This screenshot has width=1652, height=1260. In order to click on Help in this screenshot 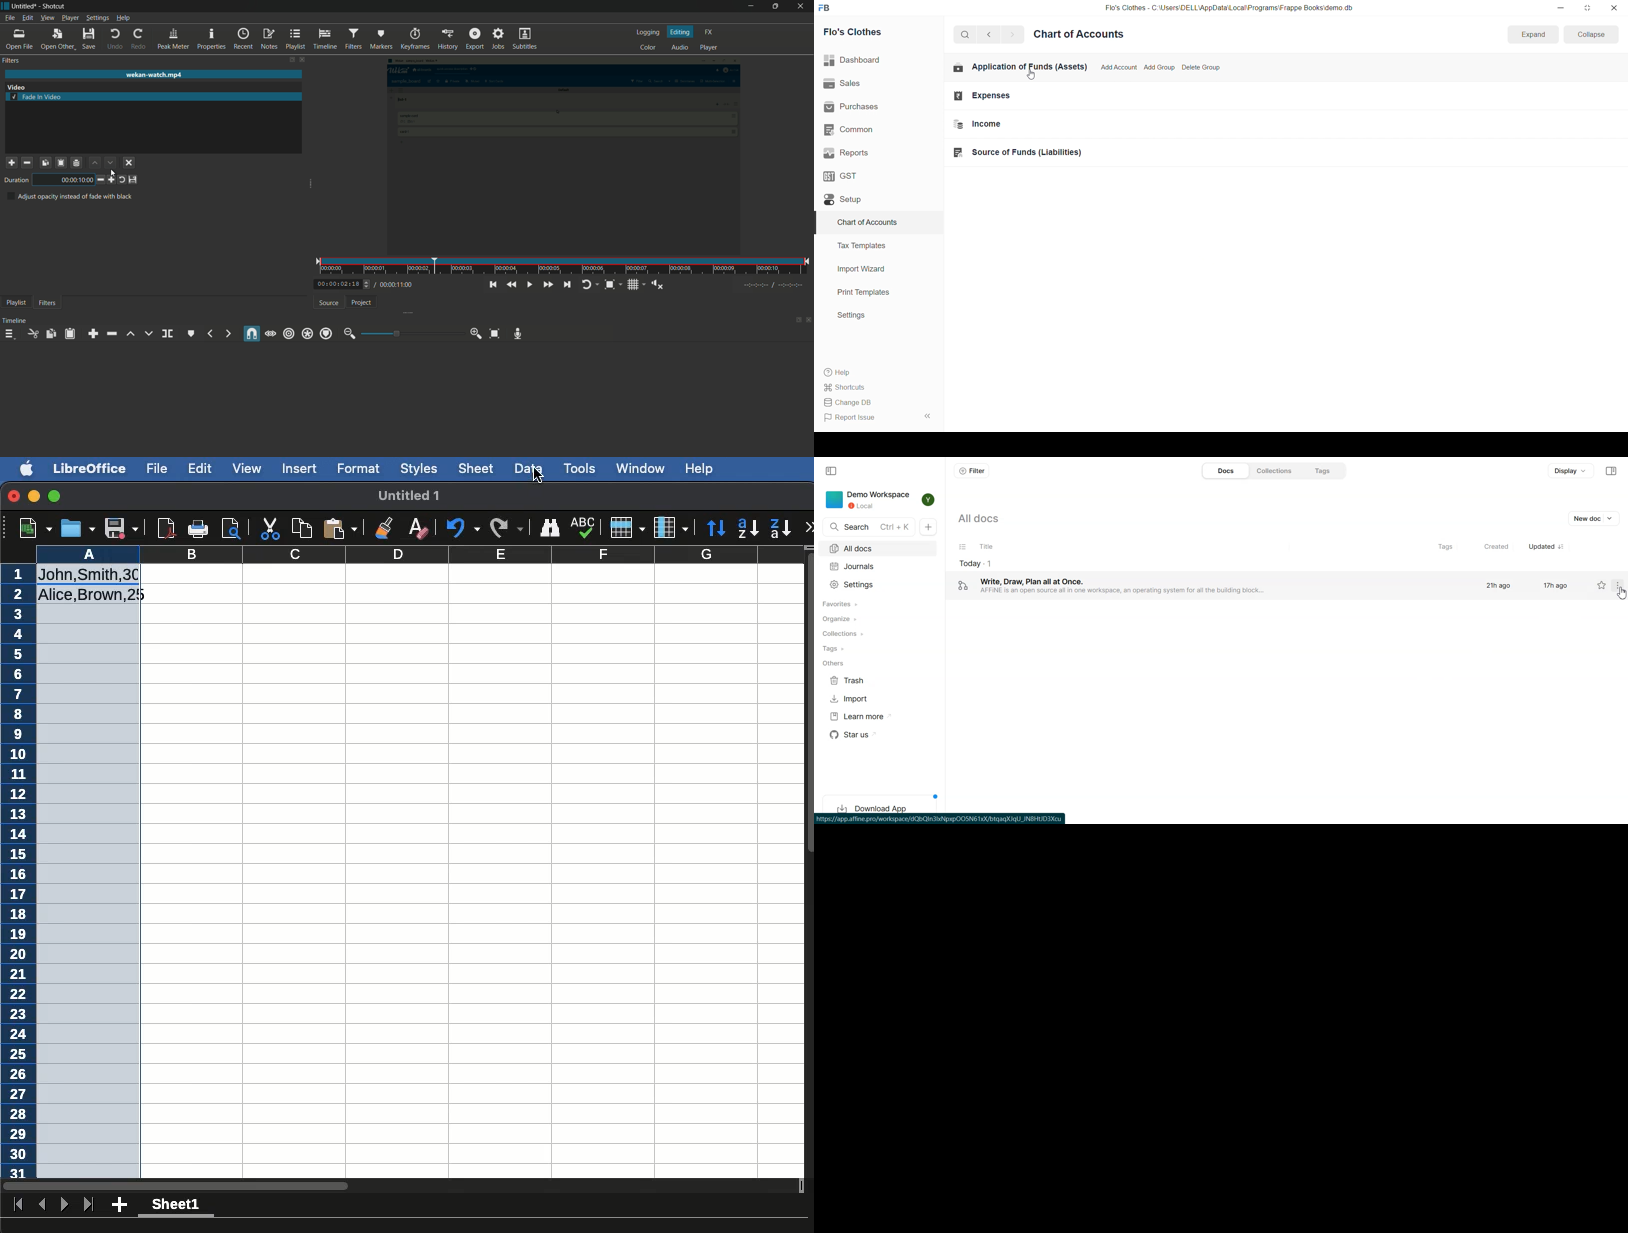, I will do `click(701, 468)`.